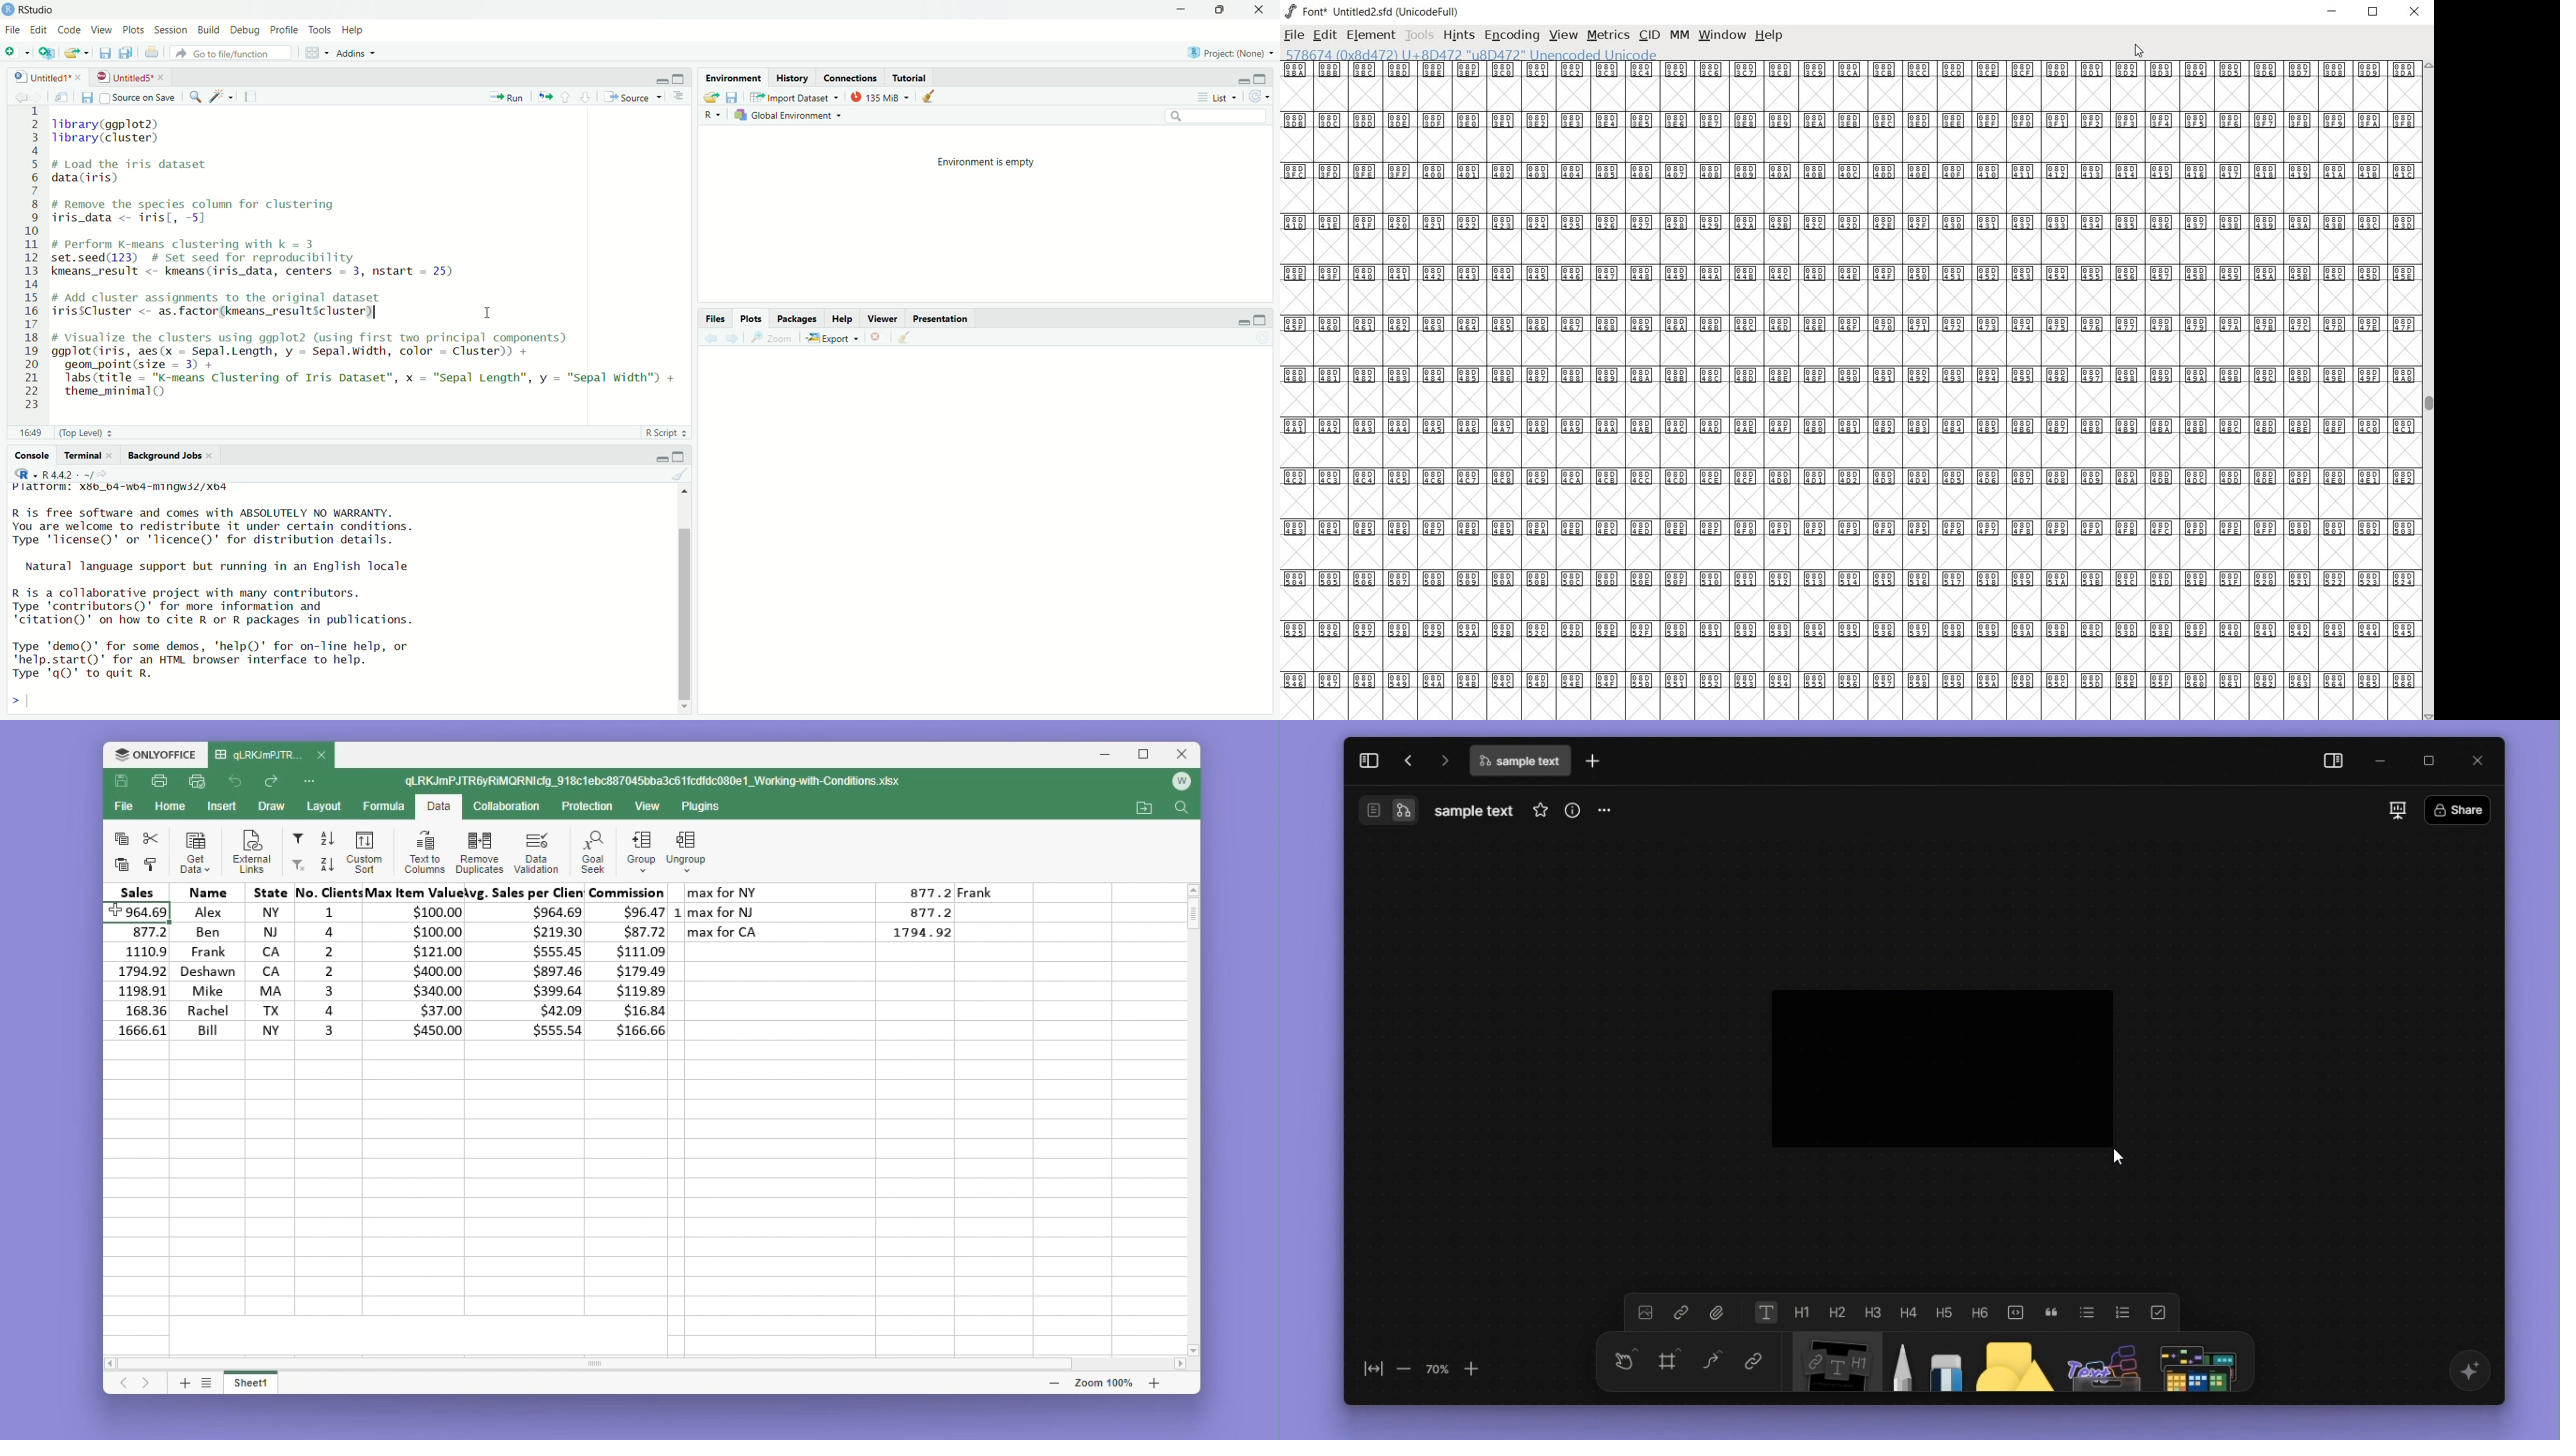  I want to click on plots, so click(750, 318).